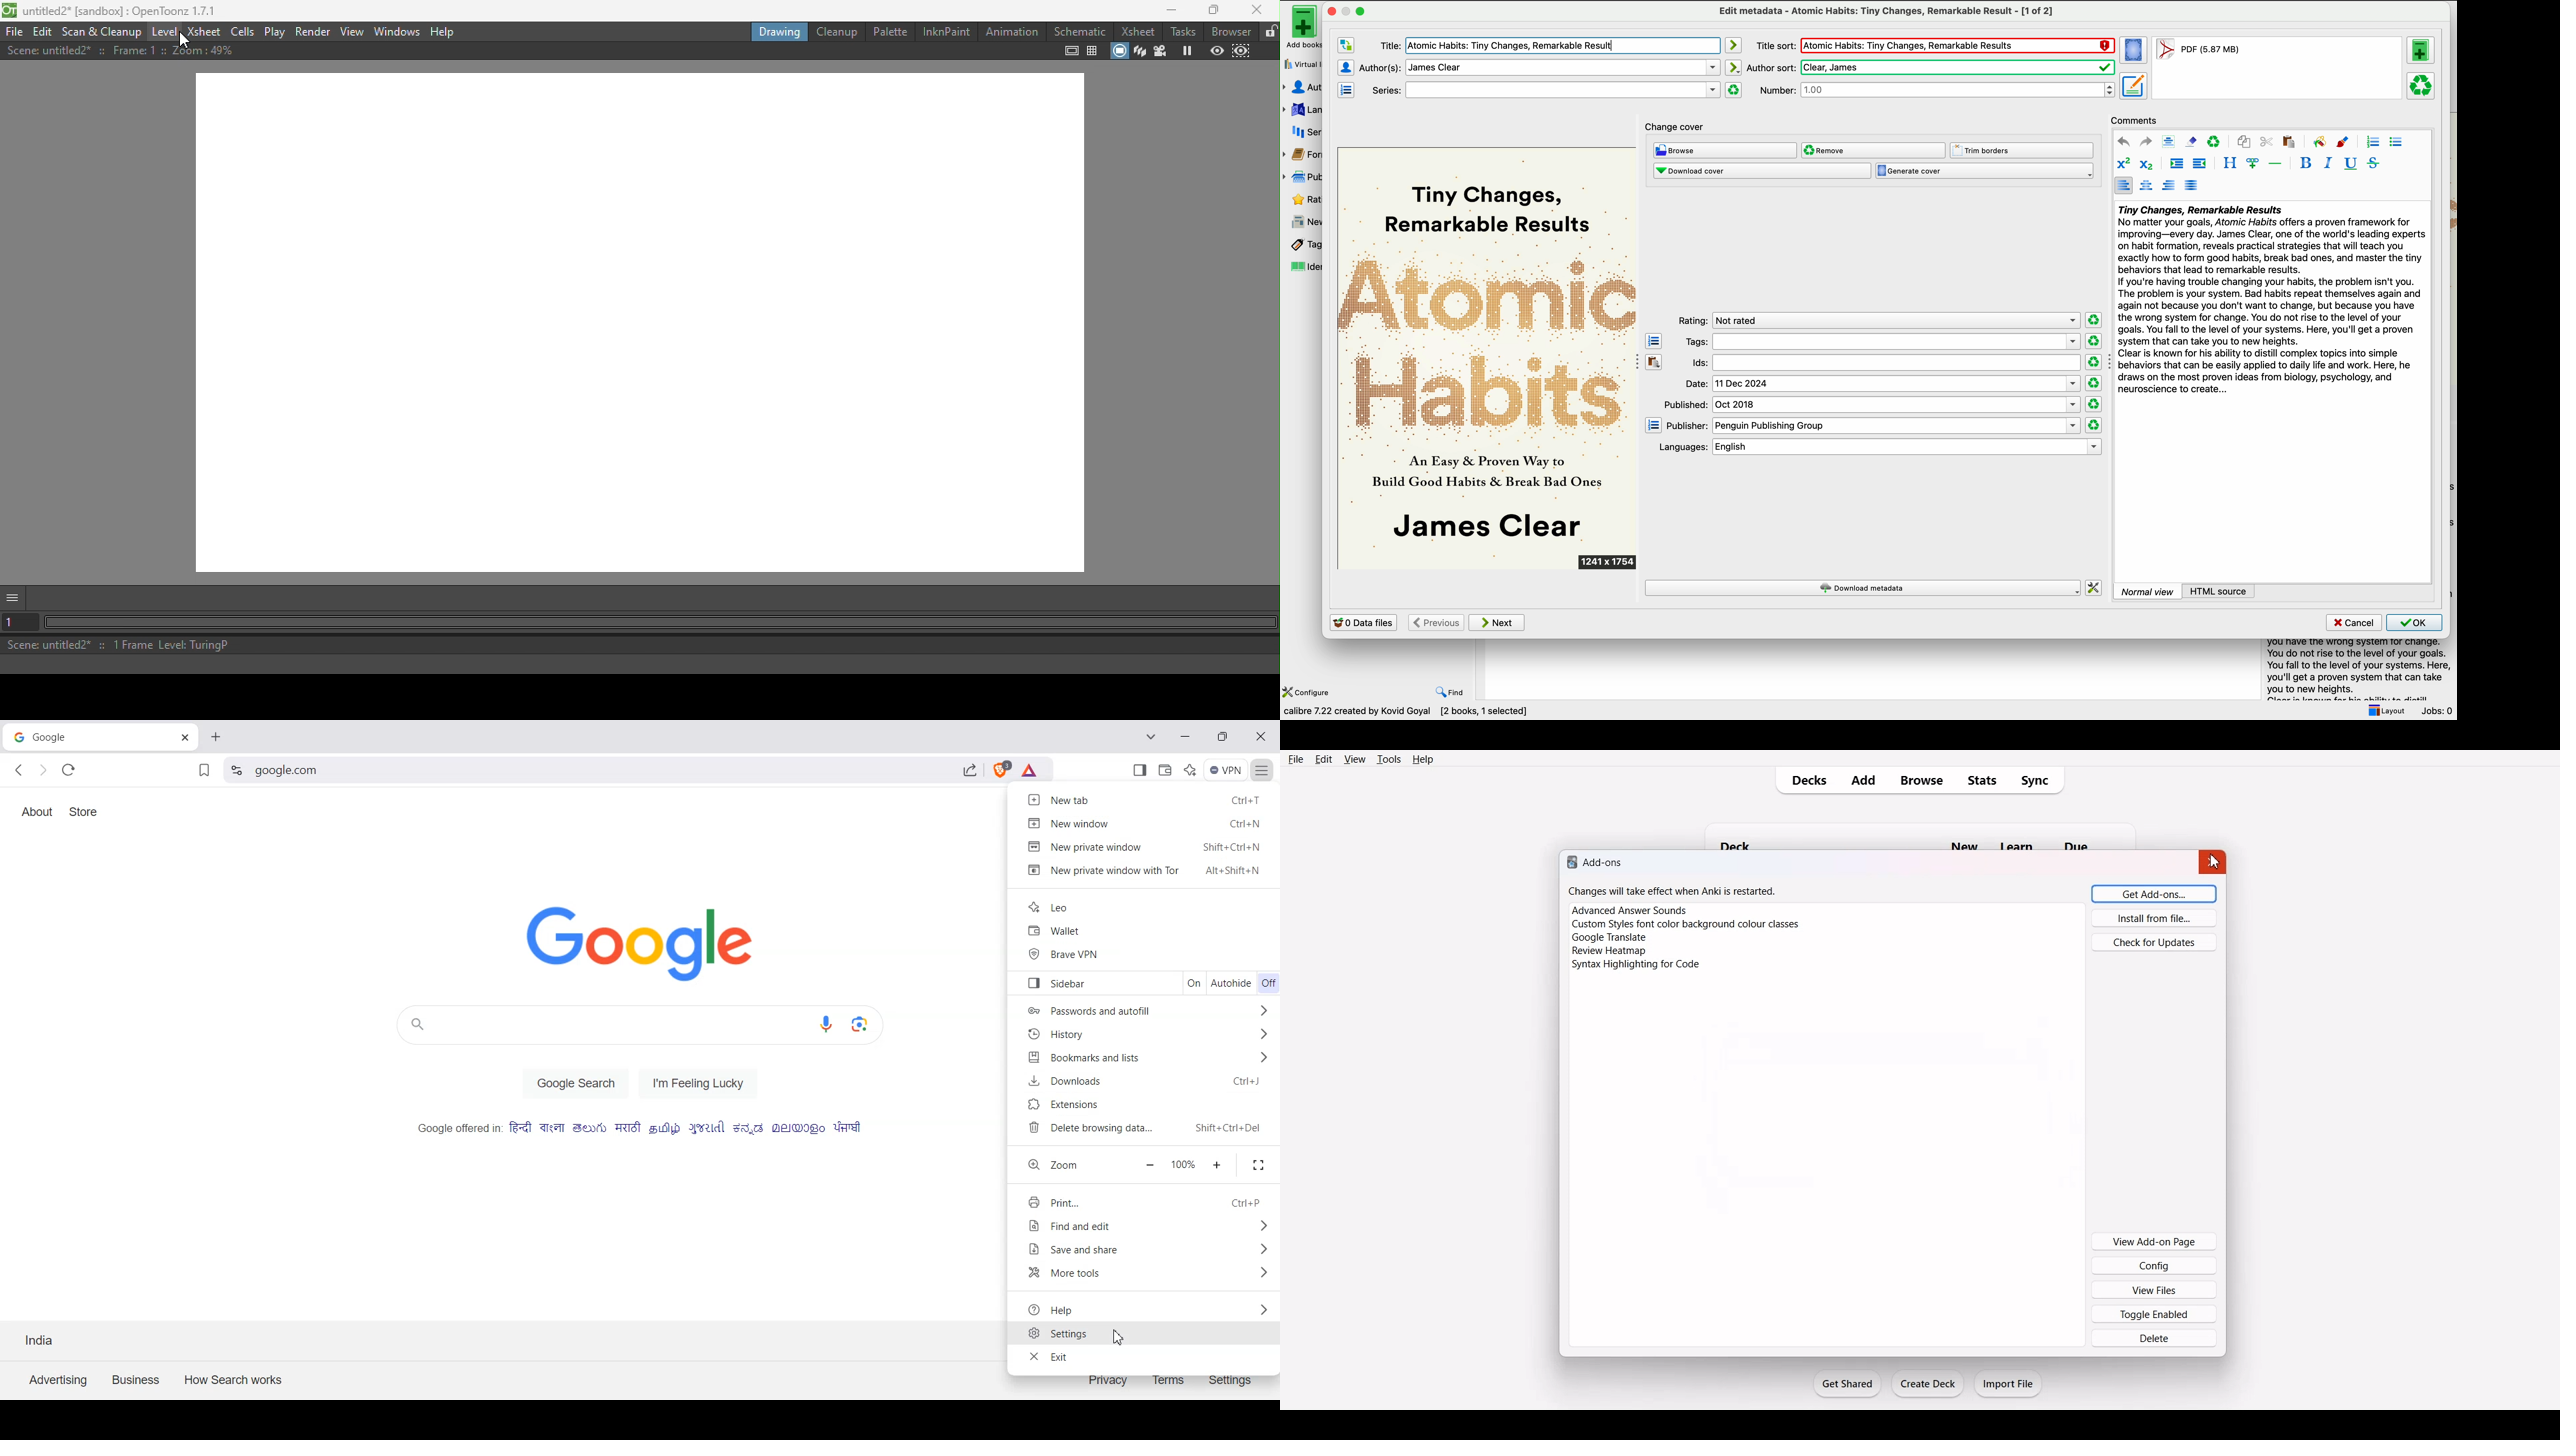 The image size is (2576, 1456). What do you see at coordinates (188, 41) in the screenshot?
I see `cursor` at bounding box center [188, 41].